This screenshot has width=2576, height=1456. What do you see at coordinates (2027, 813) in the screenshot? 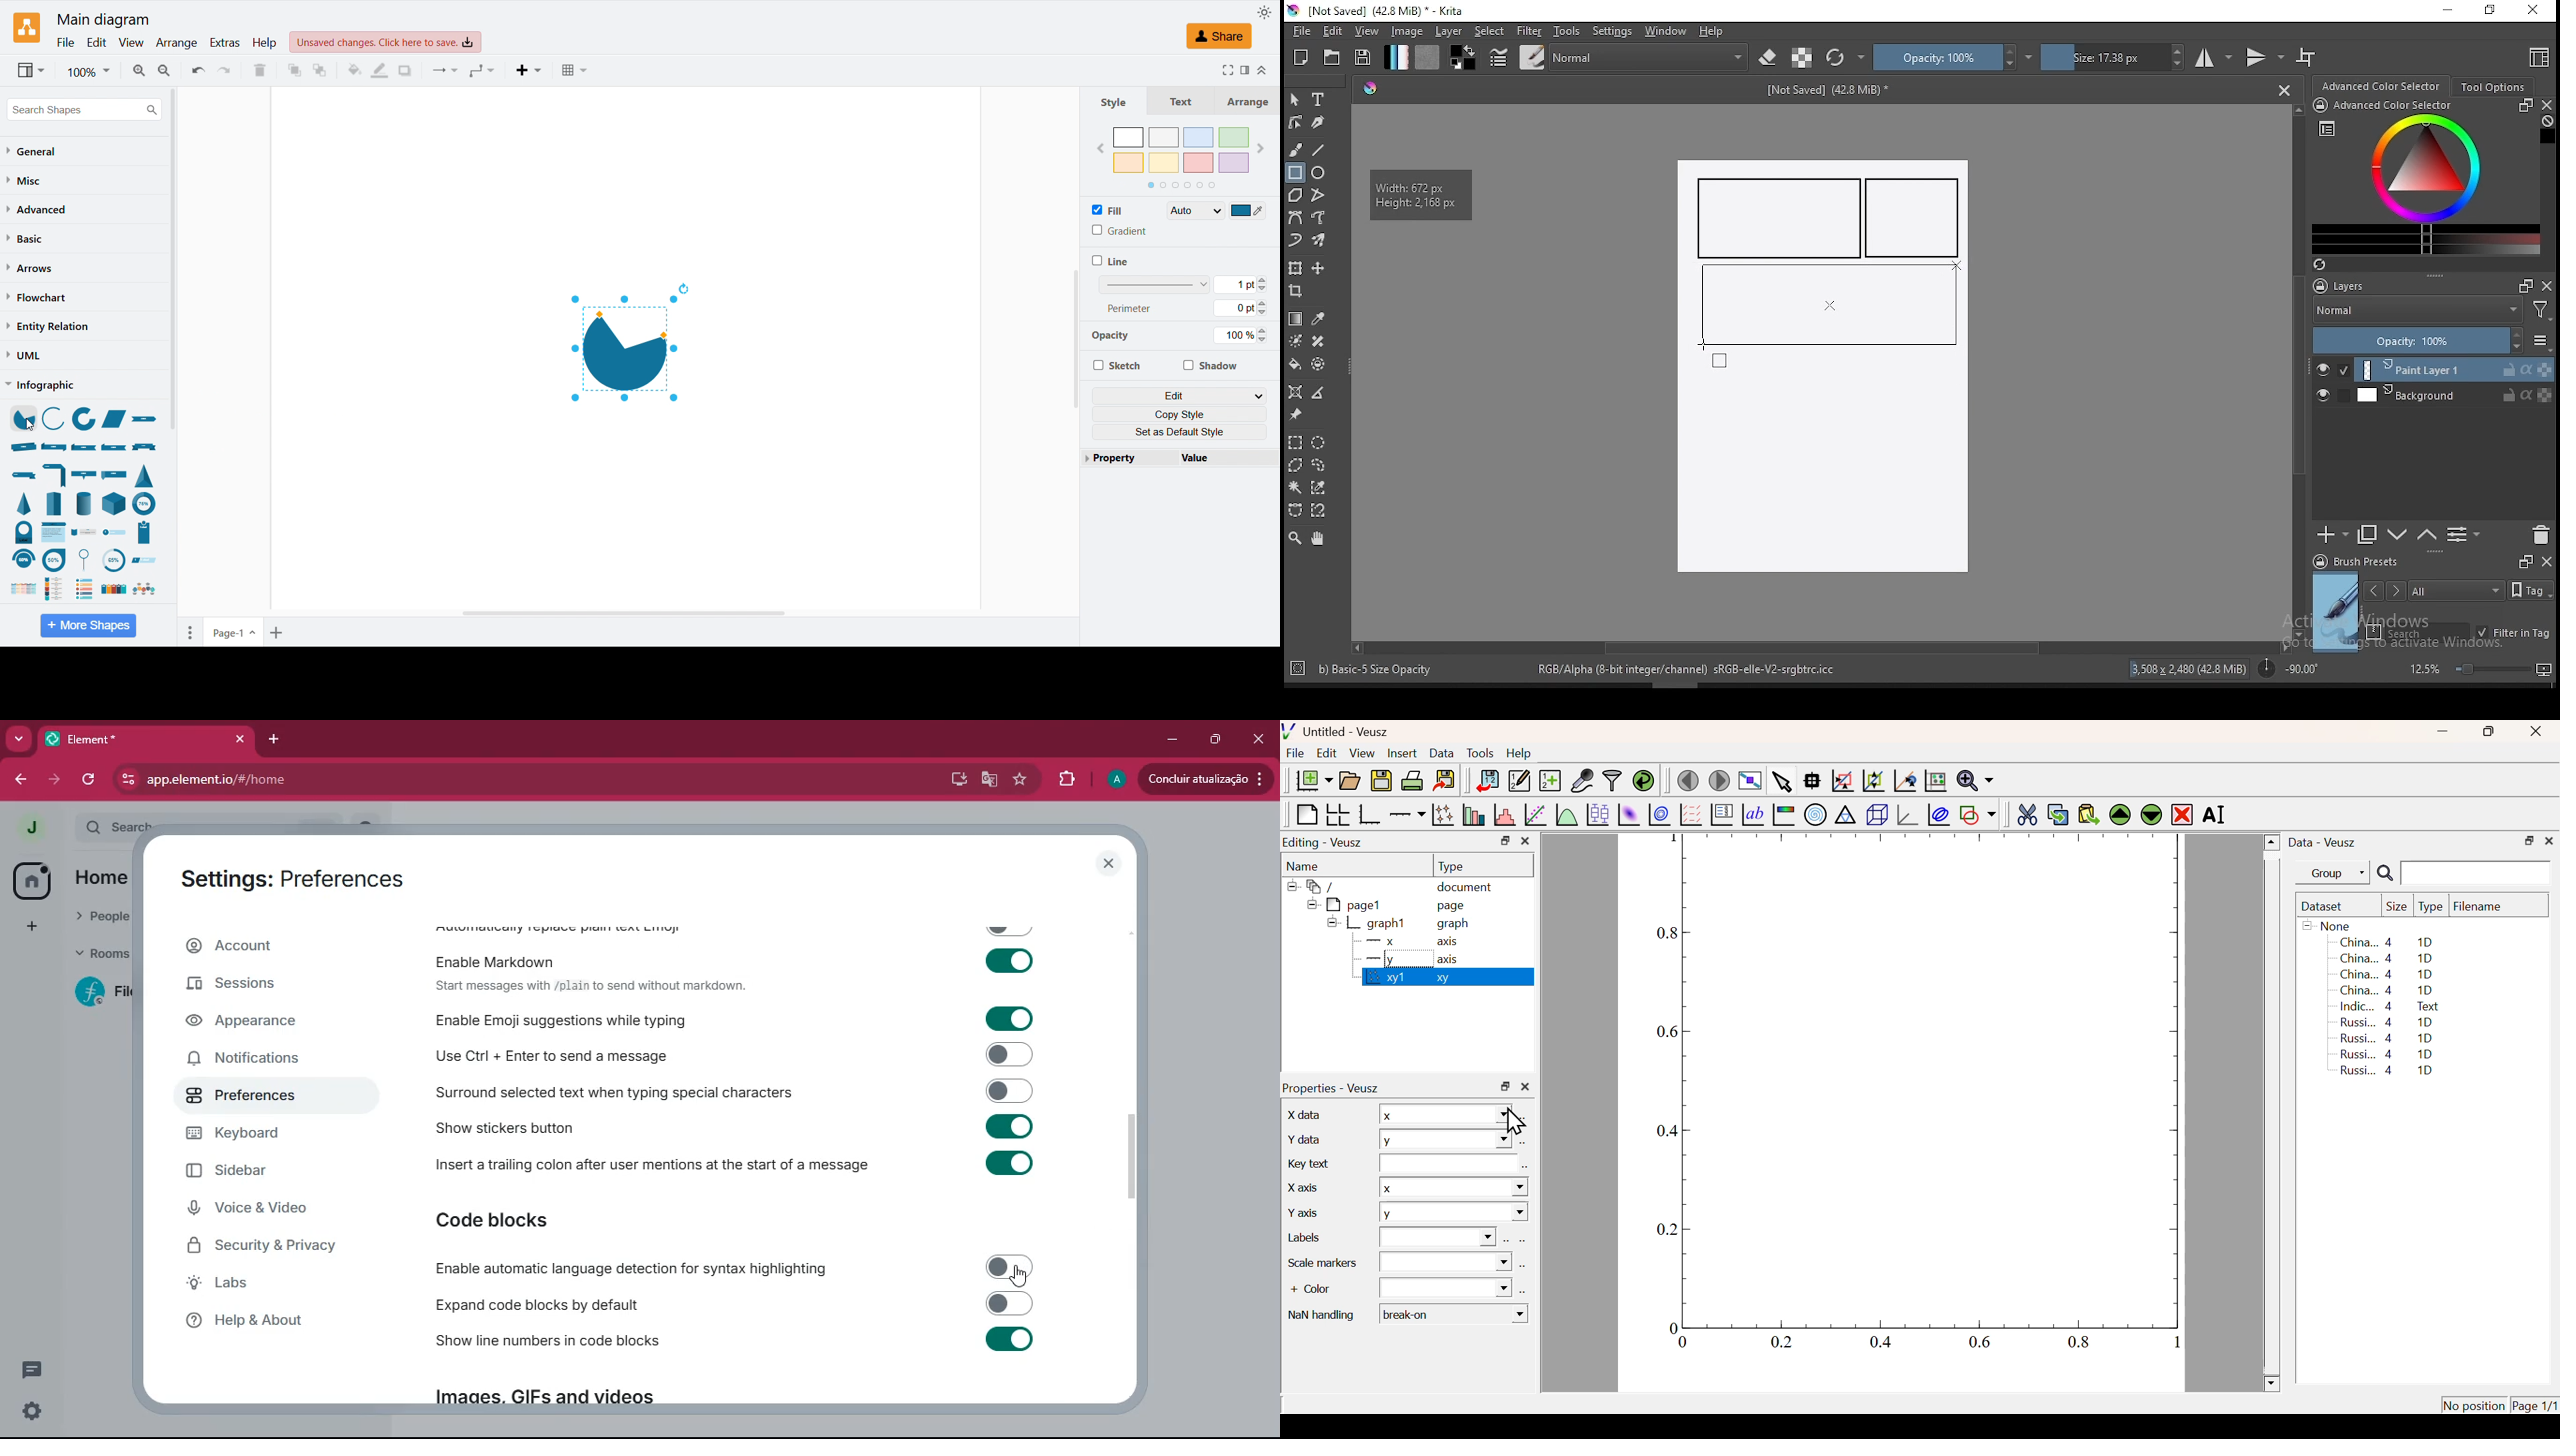
I see `Cut` at bounding box center [2027, 813].